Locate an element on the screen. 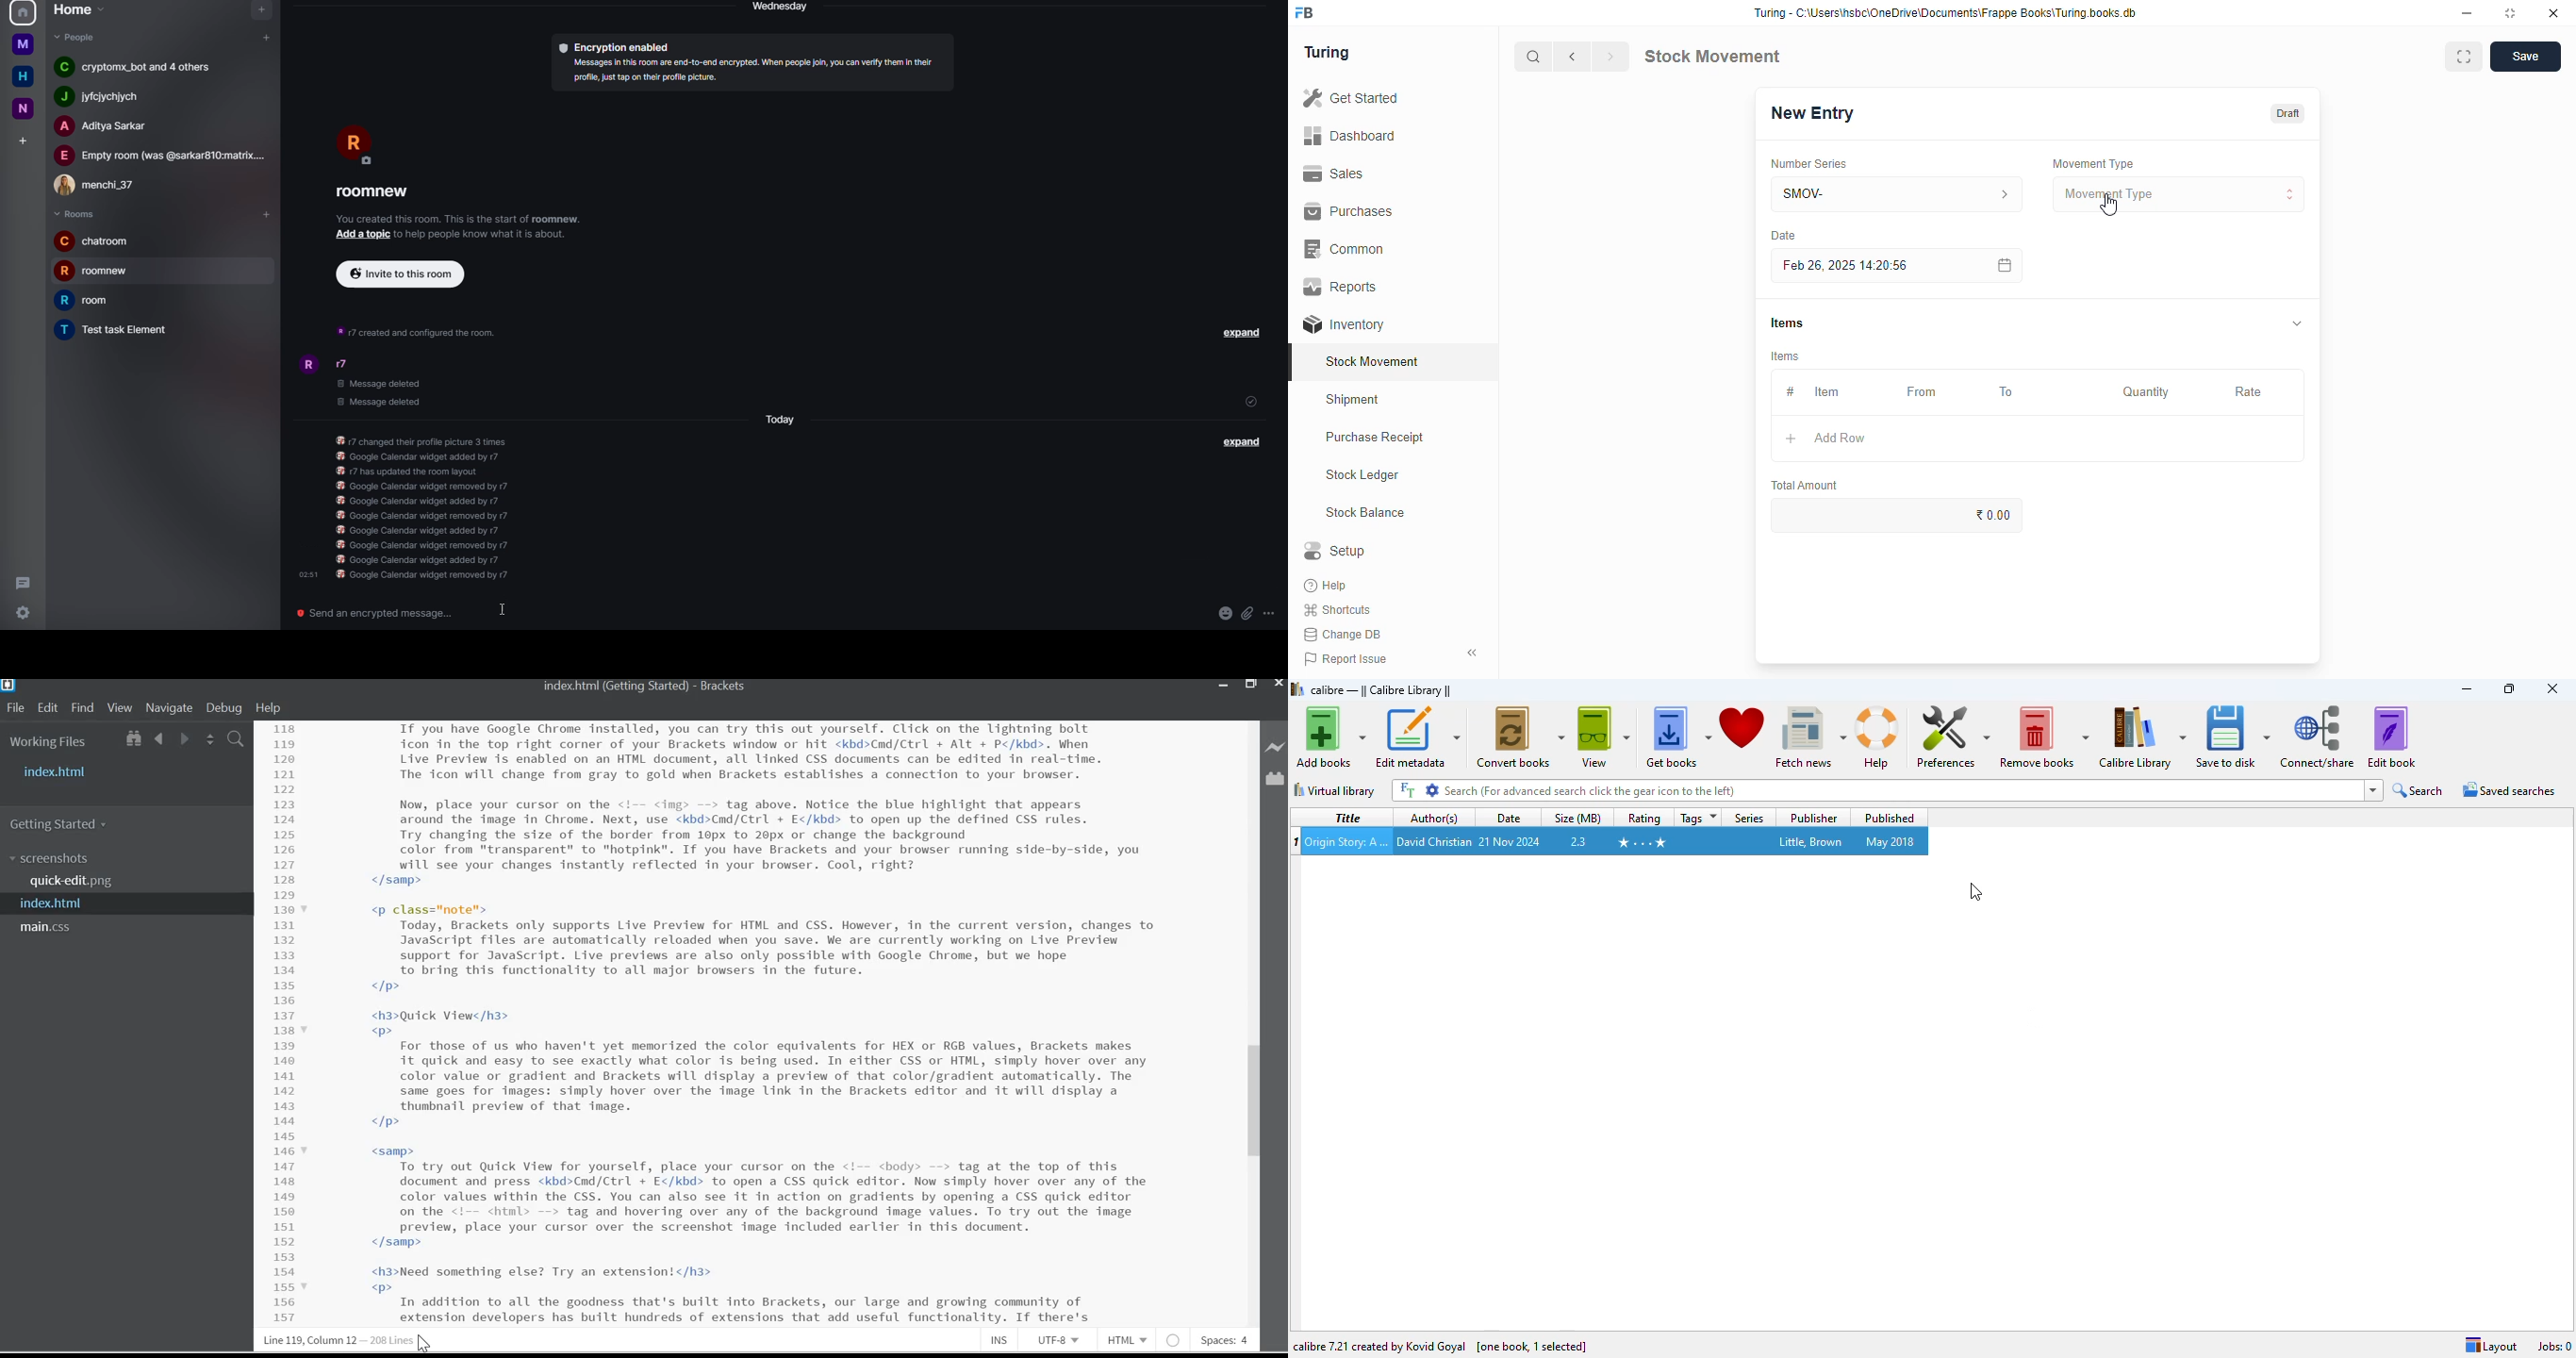 The width and height of the screenshot is (2576, 1372). index.html file name is located at coordinates (125, 903).